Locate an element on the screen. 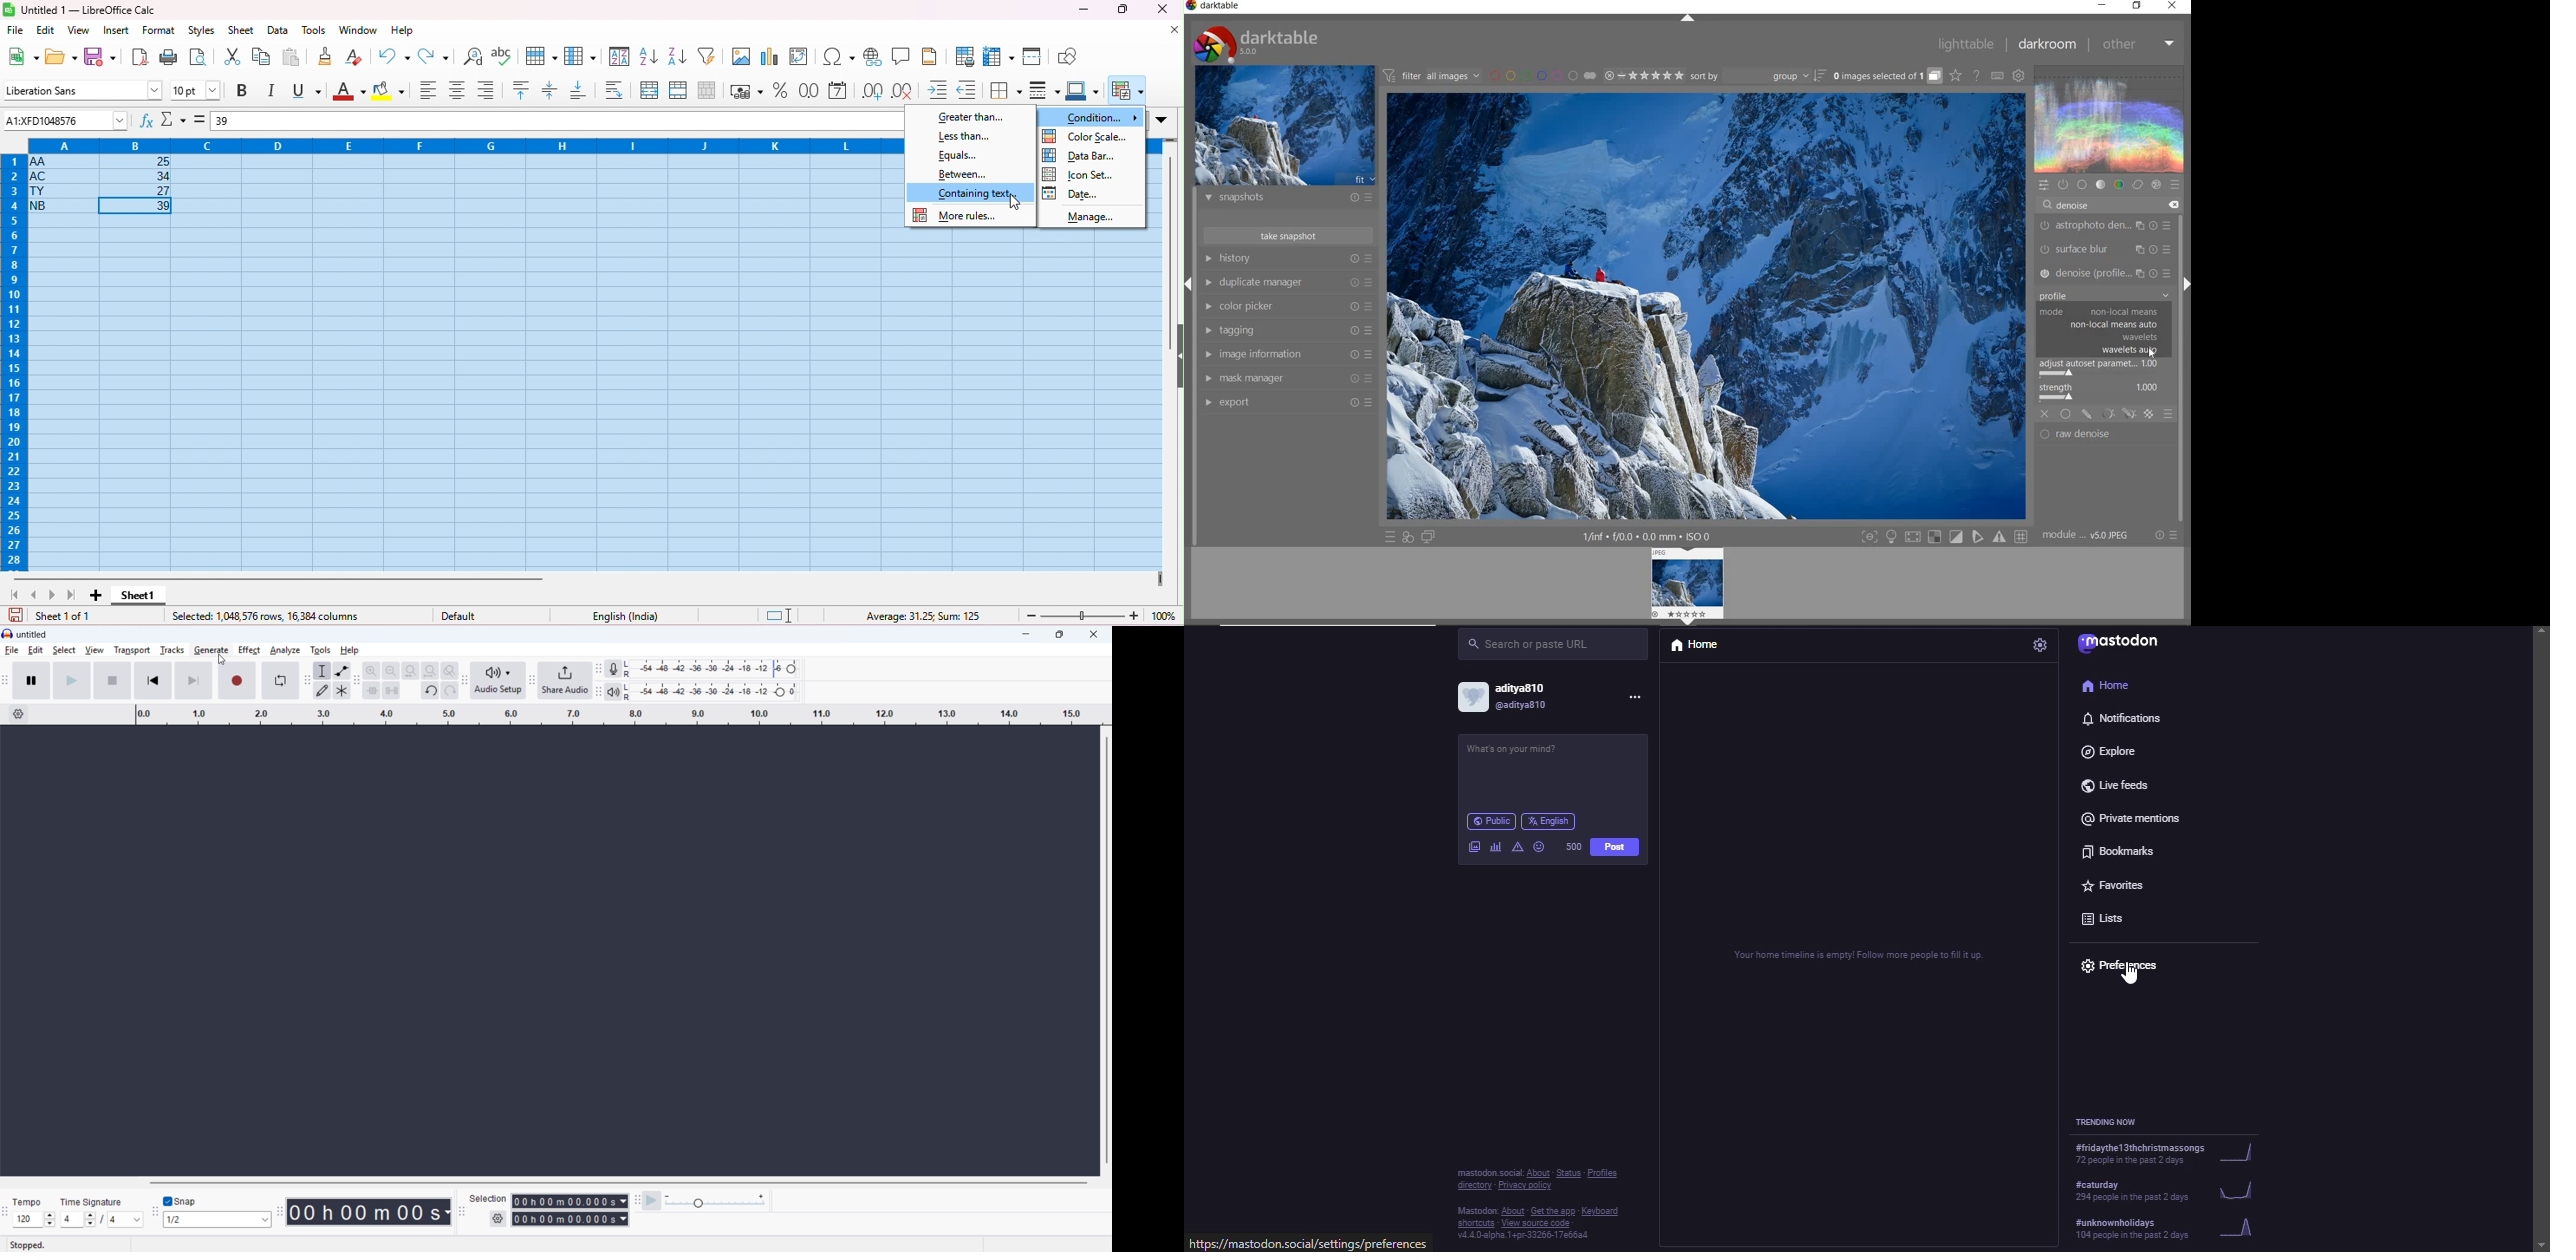  Playback metre  is located at coordinates (614, 691).